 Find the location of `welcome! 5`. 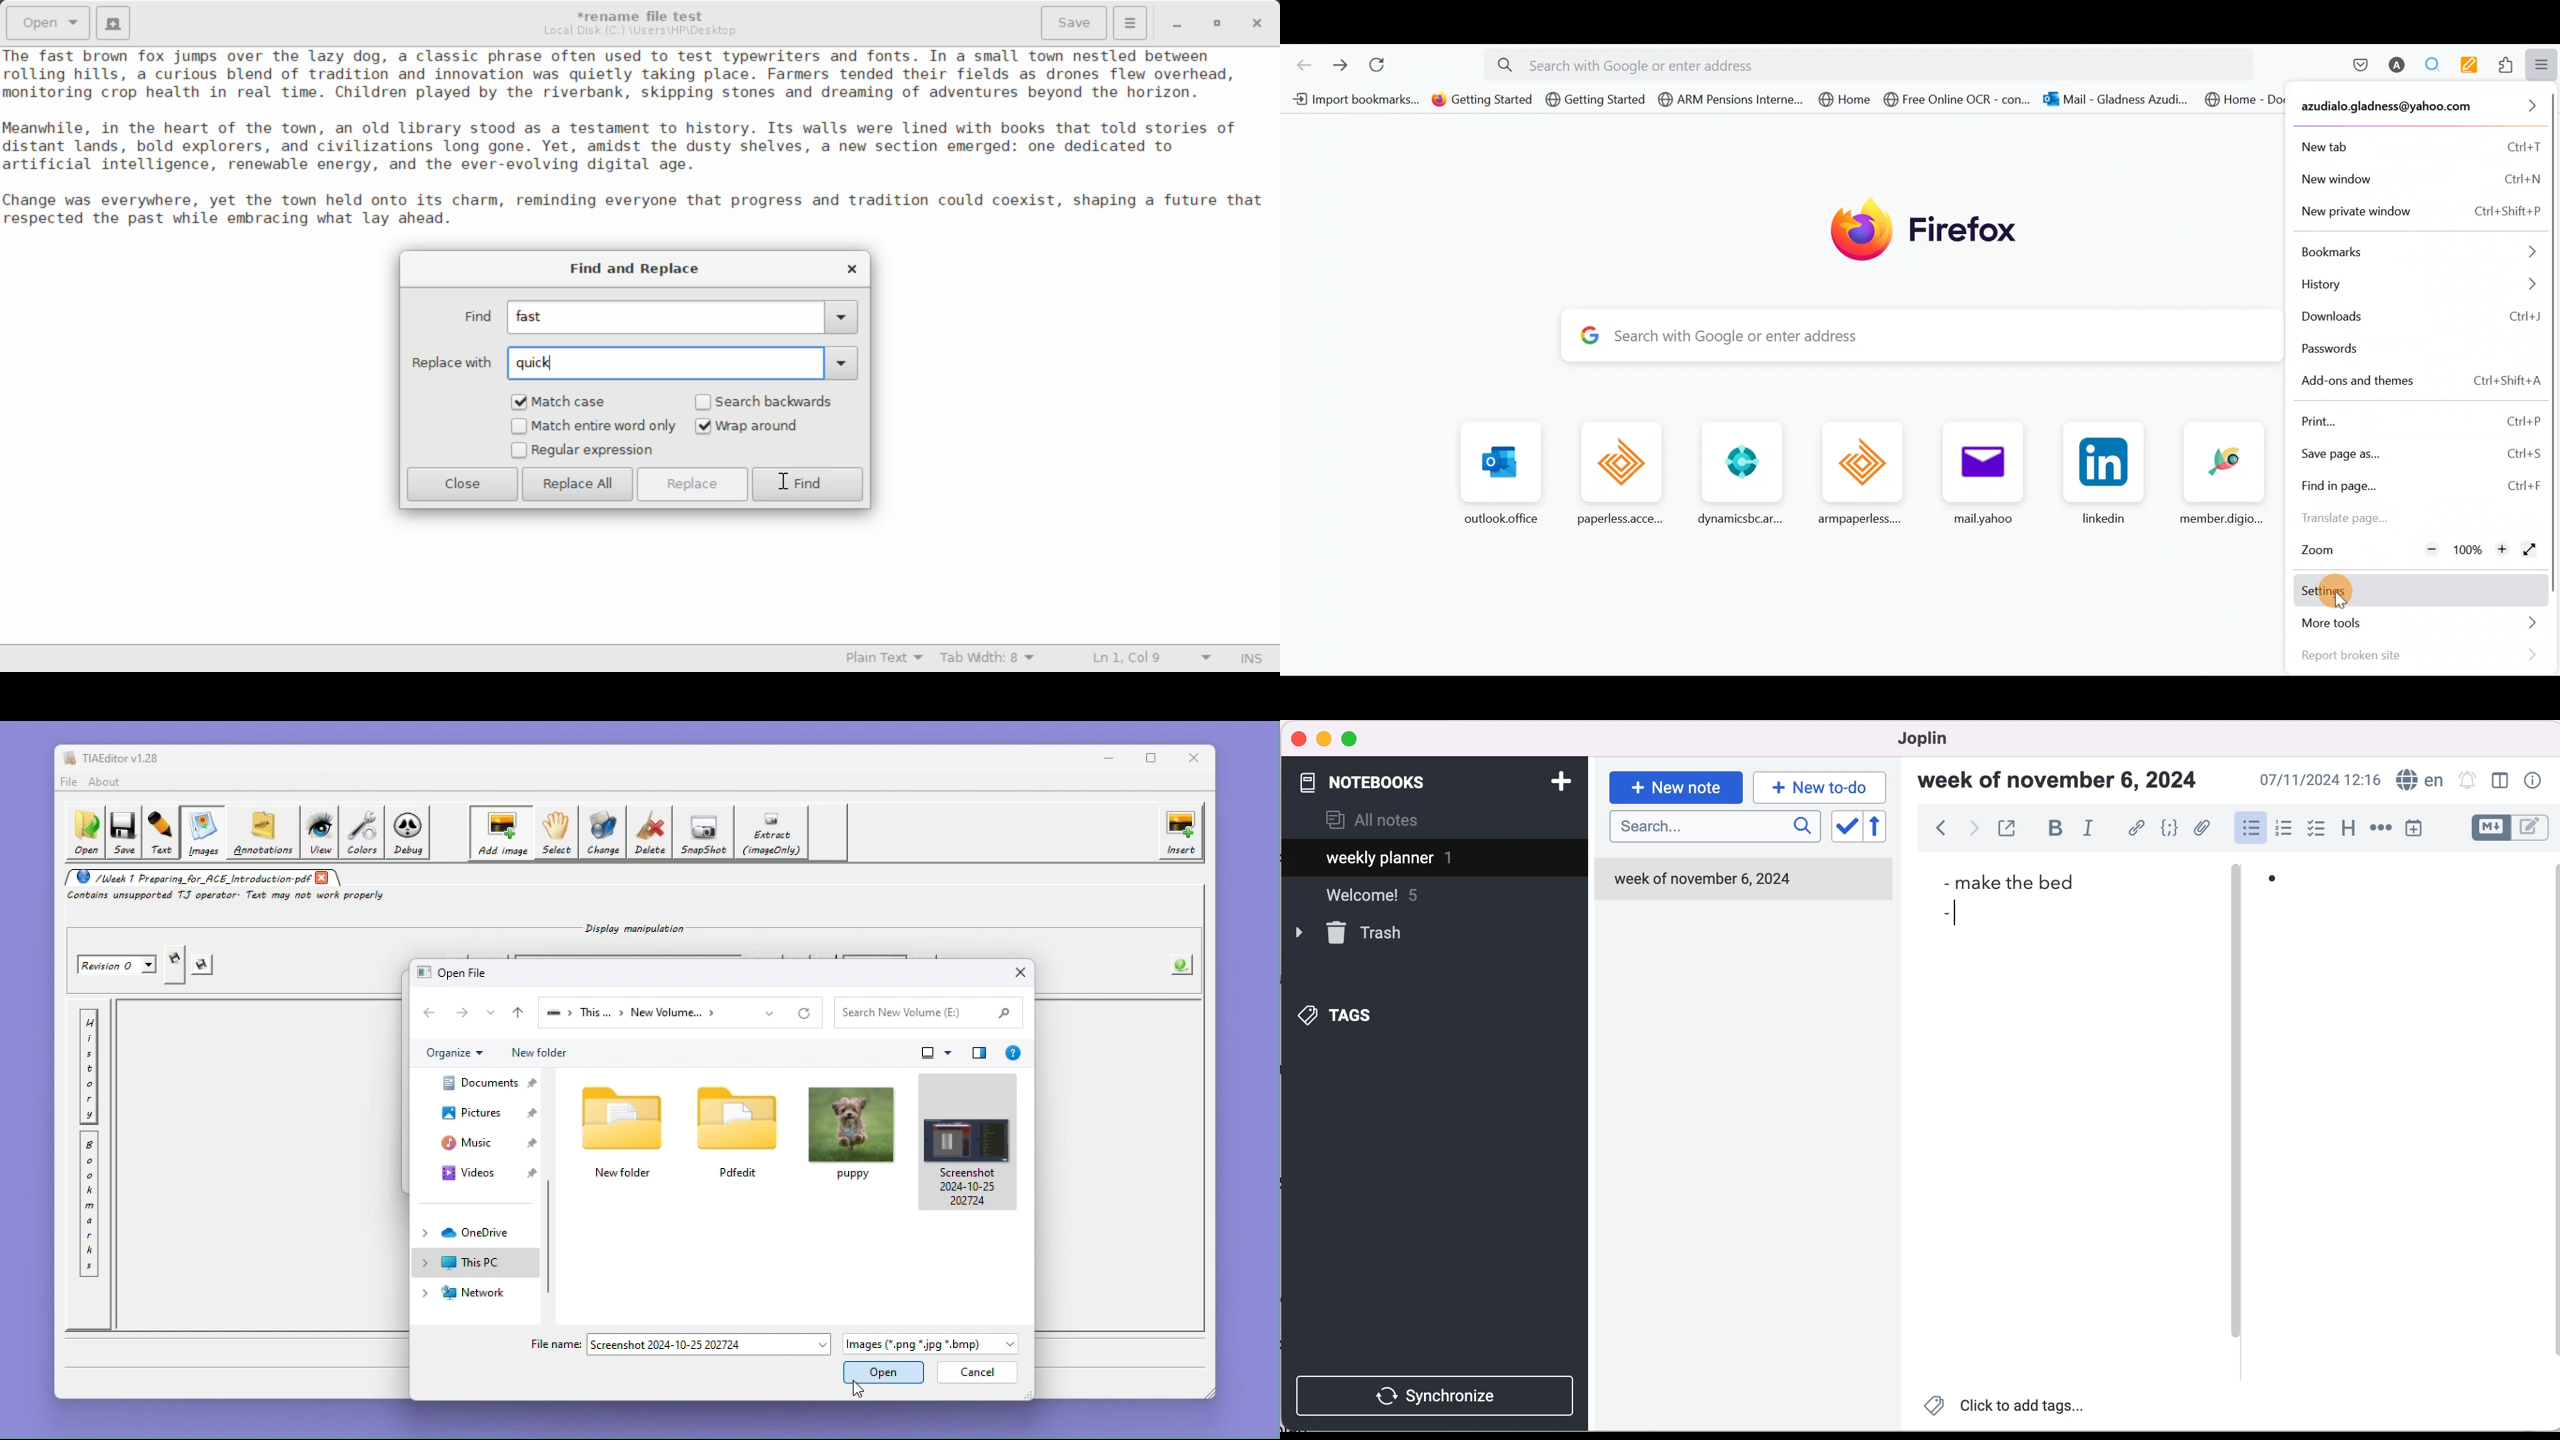

welcome! 5 is located at coordinates (1388, 901).